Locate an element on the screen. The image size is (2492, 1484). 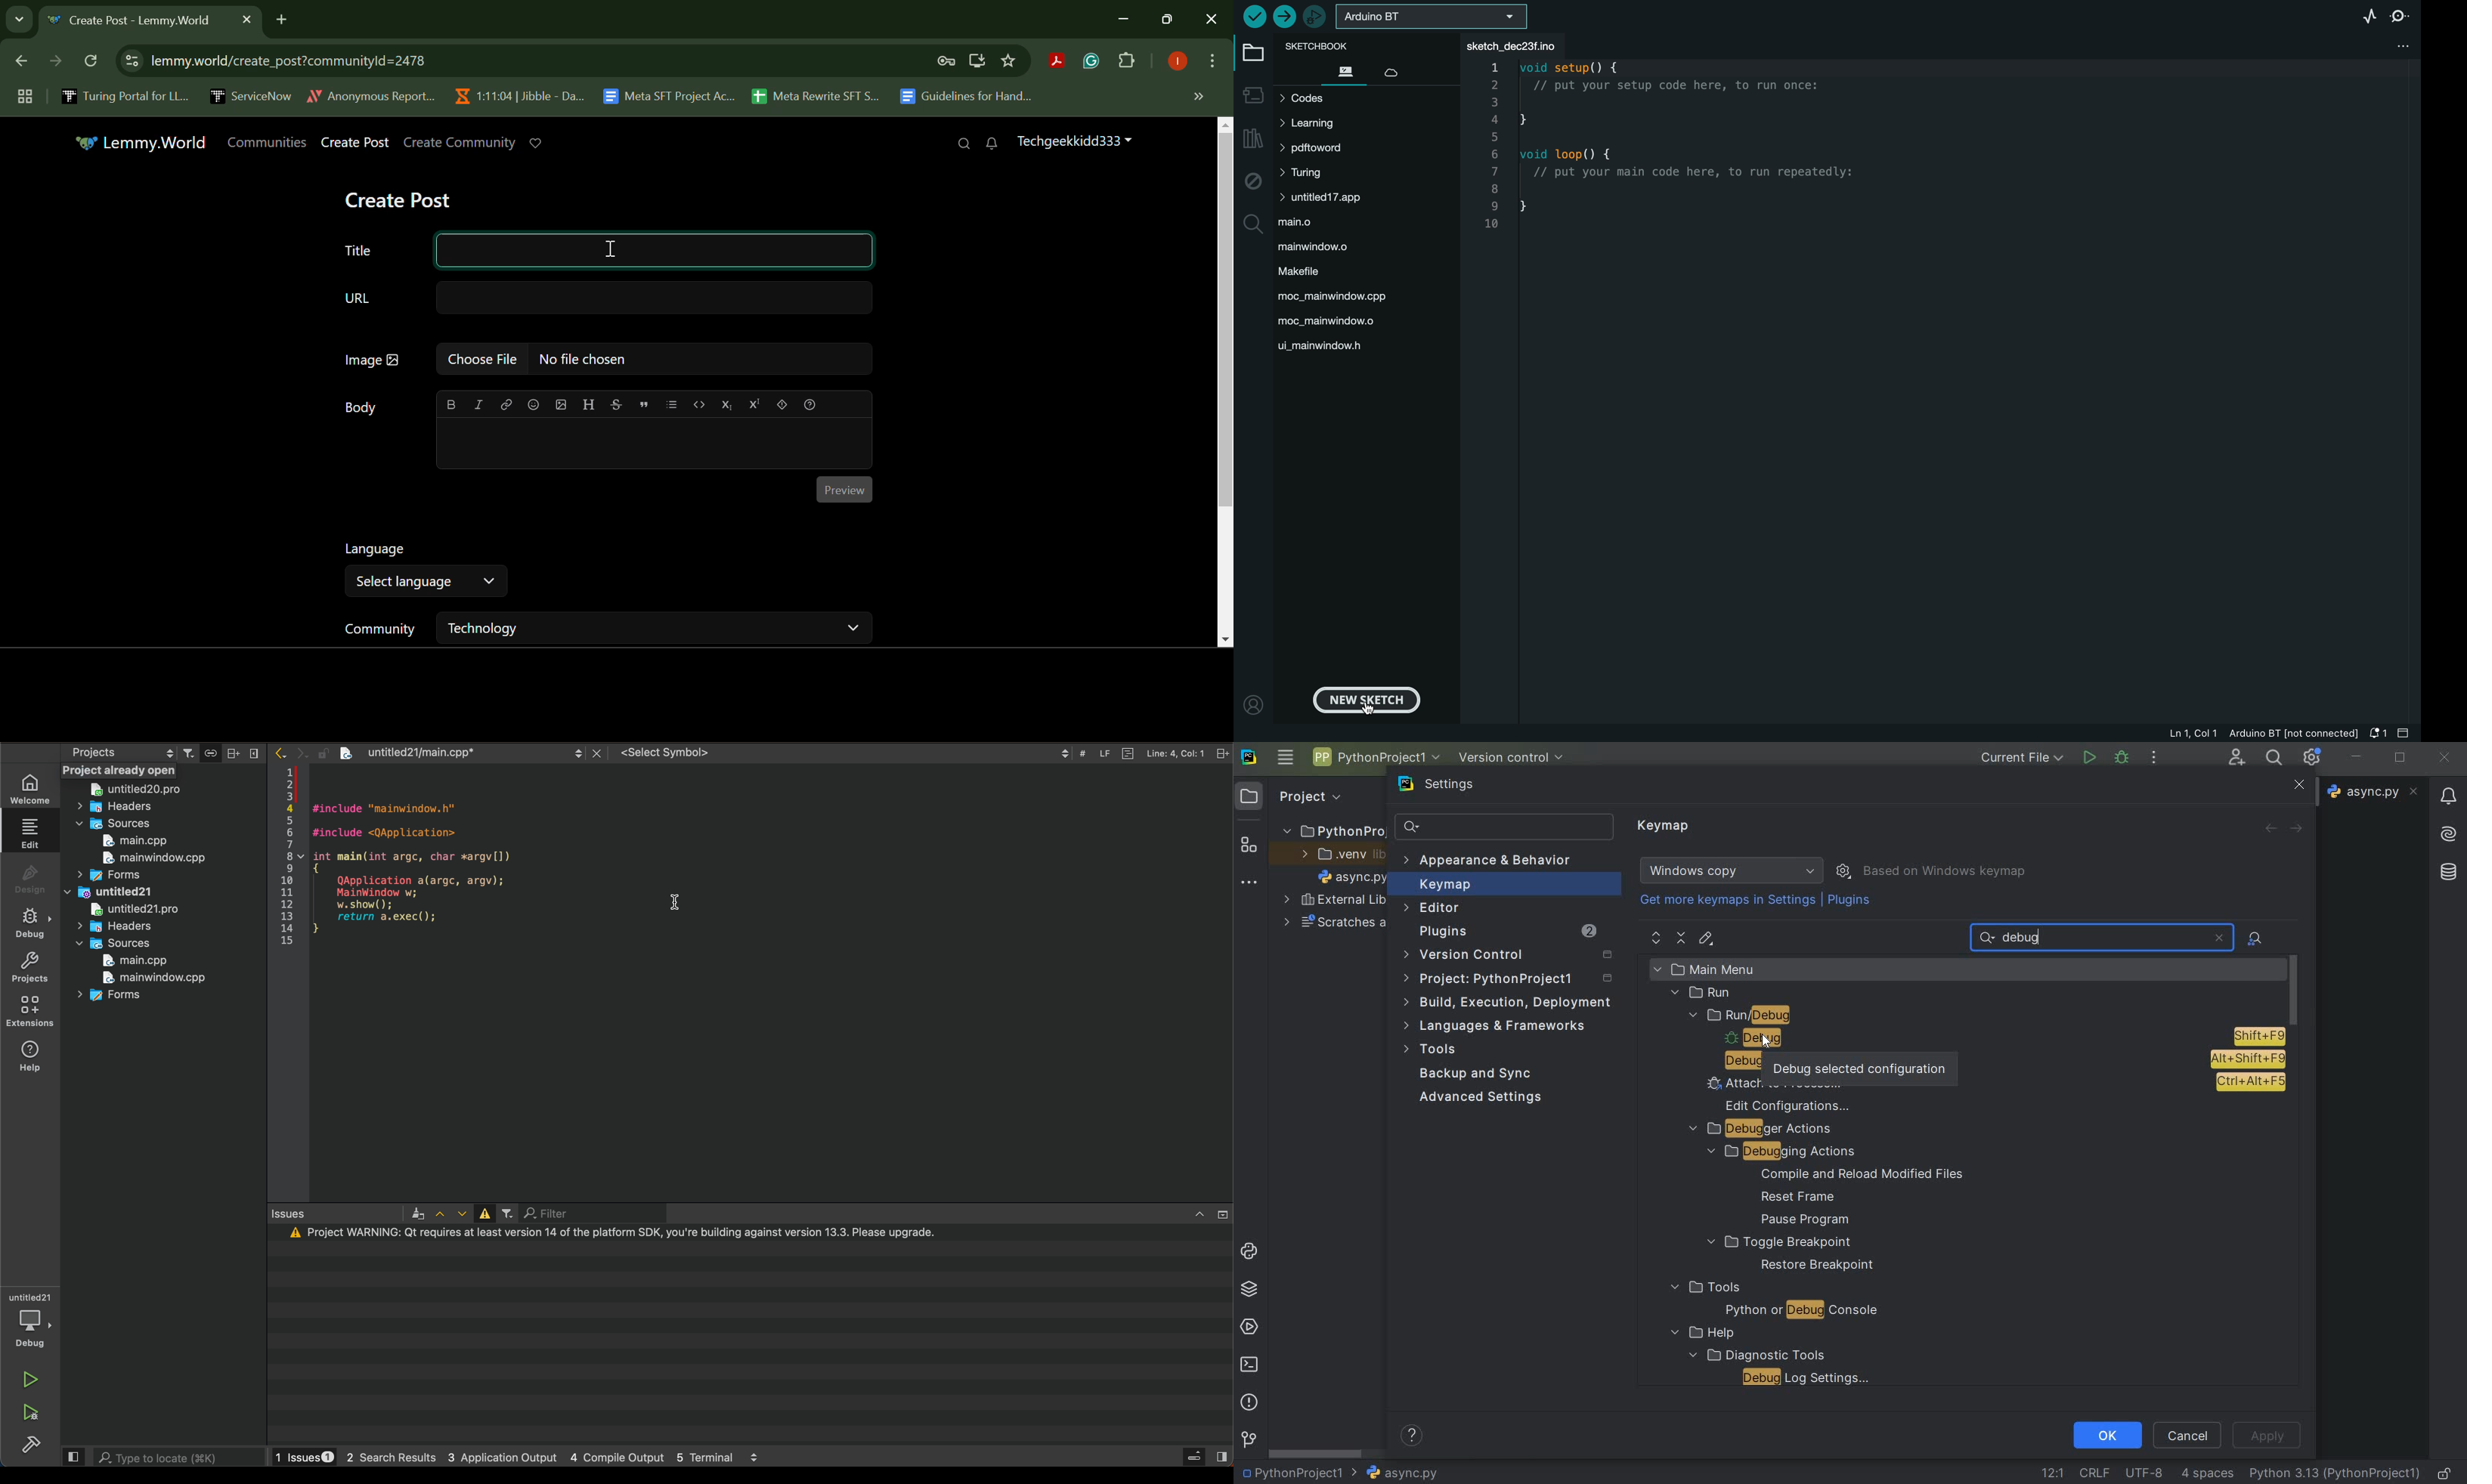
symbol is located at coordinates (845, 754).